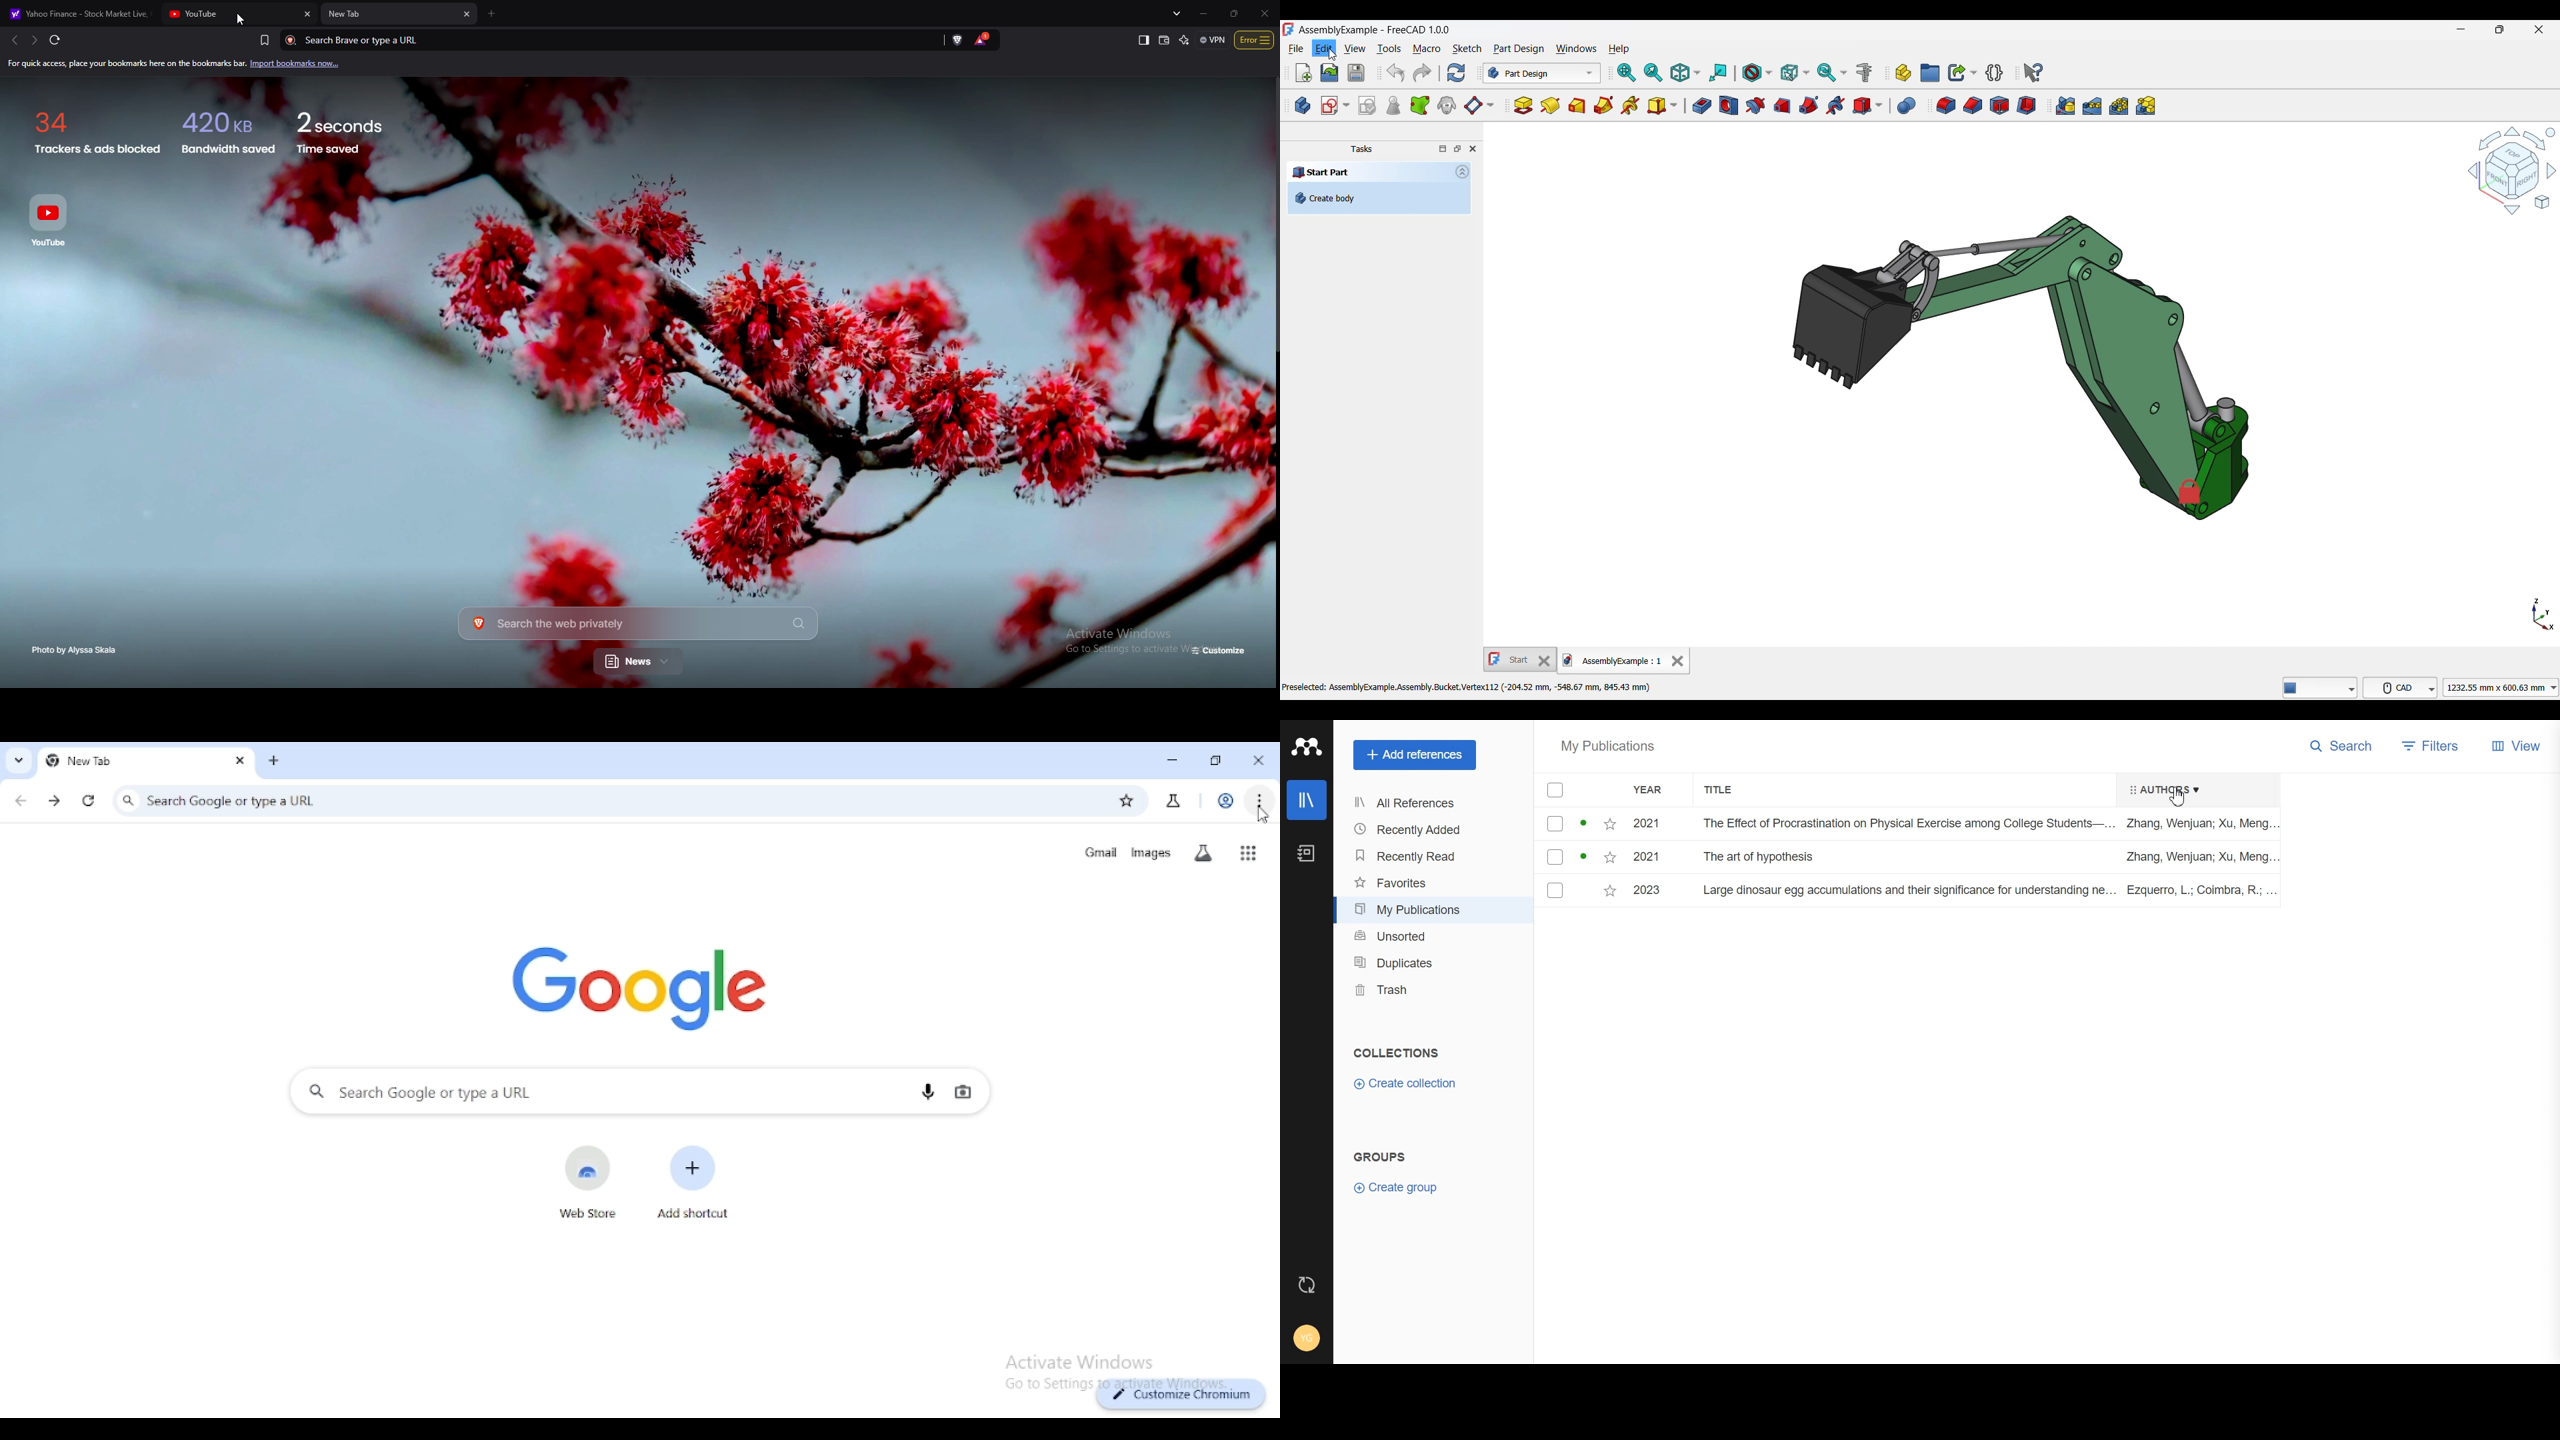  What do you see at coordinates (1447, 105) in the screenshot?
I see `Create a clone` at bounding box center [1447, 105].